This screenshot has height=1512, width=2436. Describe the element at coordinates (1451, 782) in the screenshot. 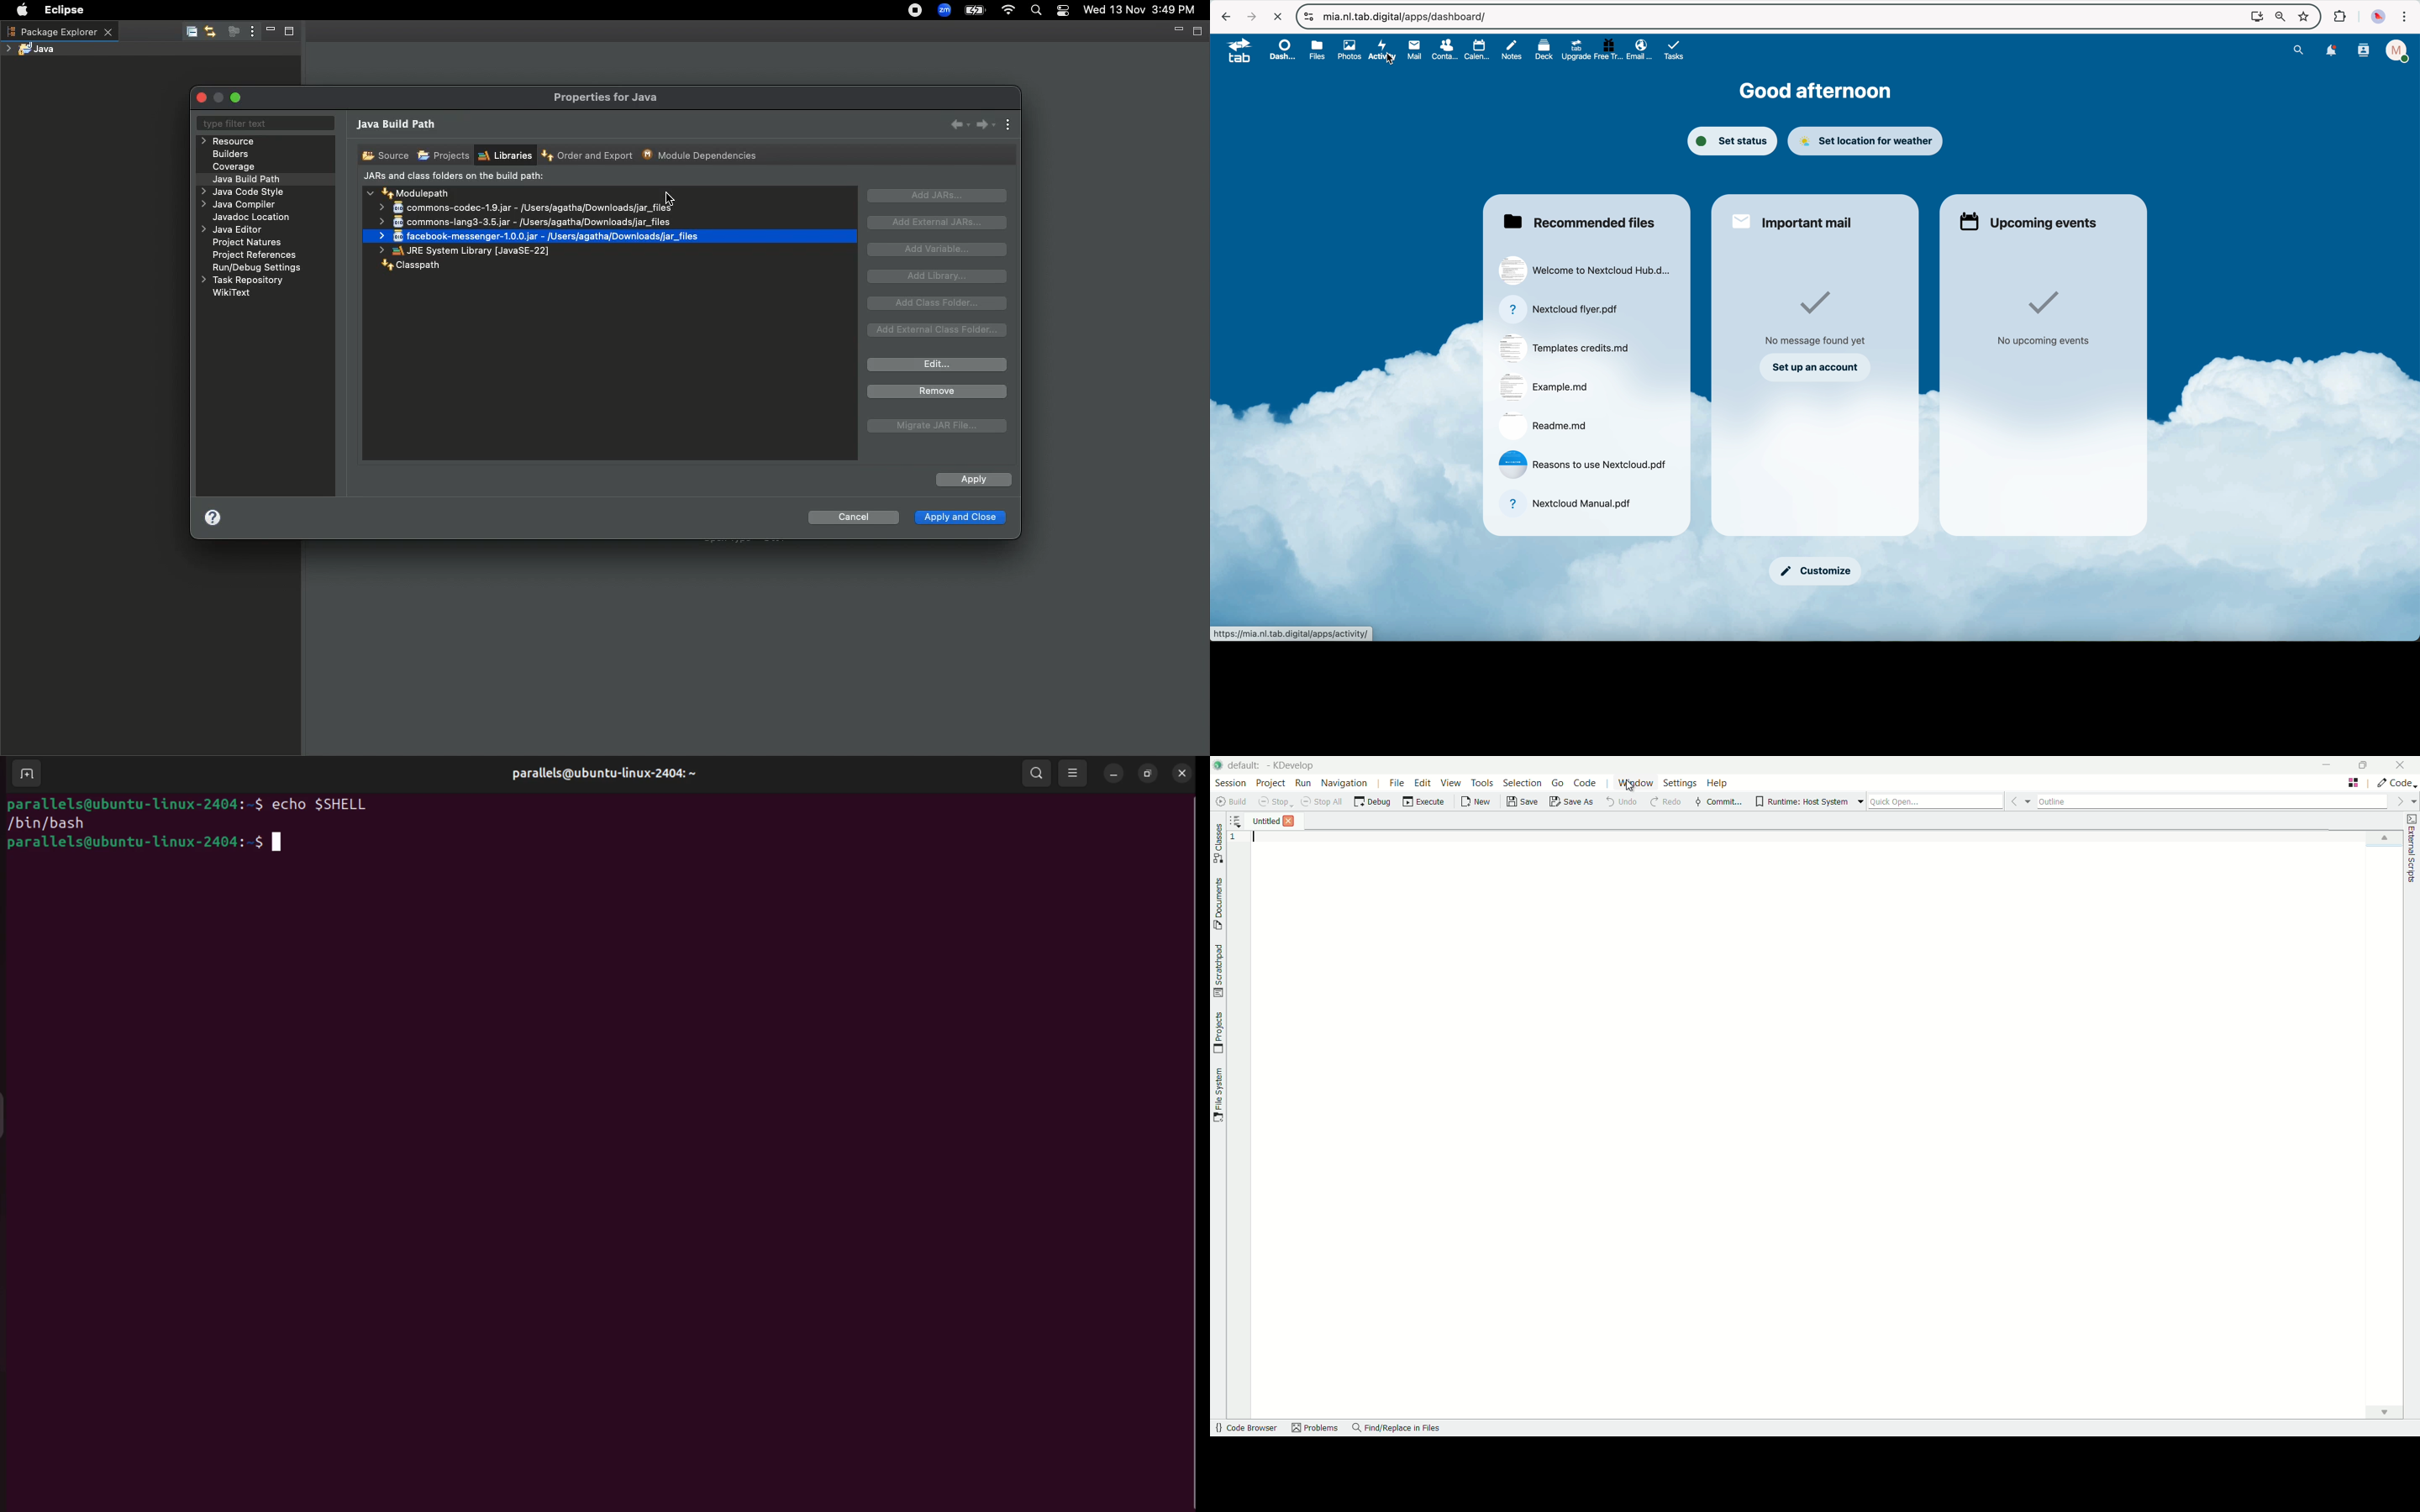

I see `view menu` at that location.